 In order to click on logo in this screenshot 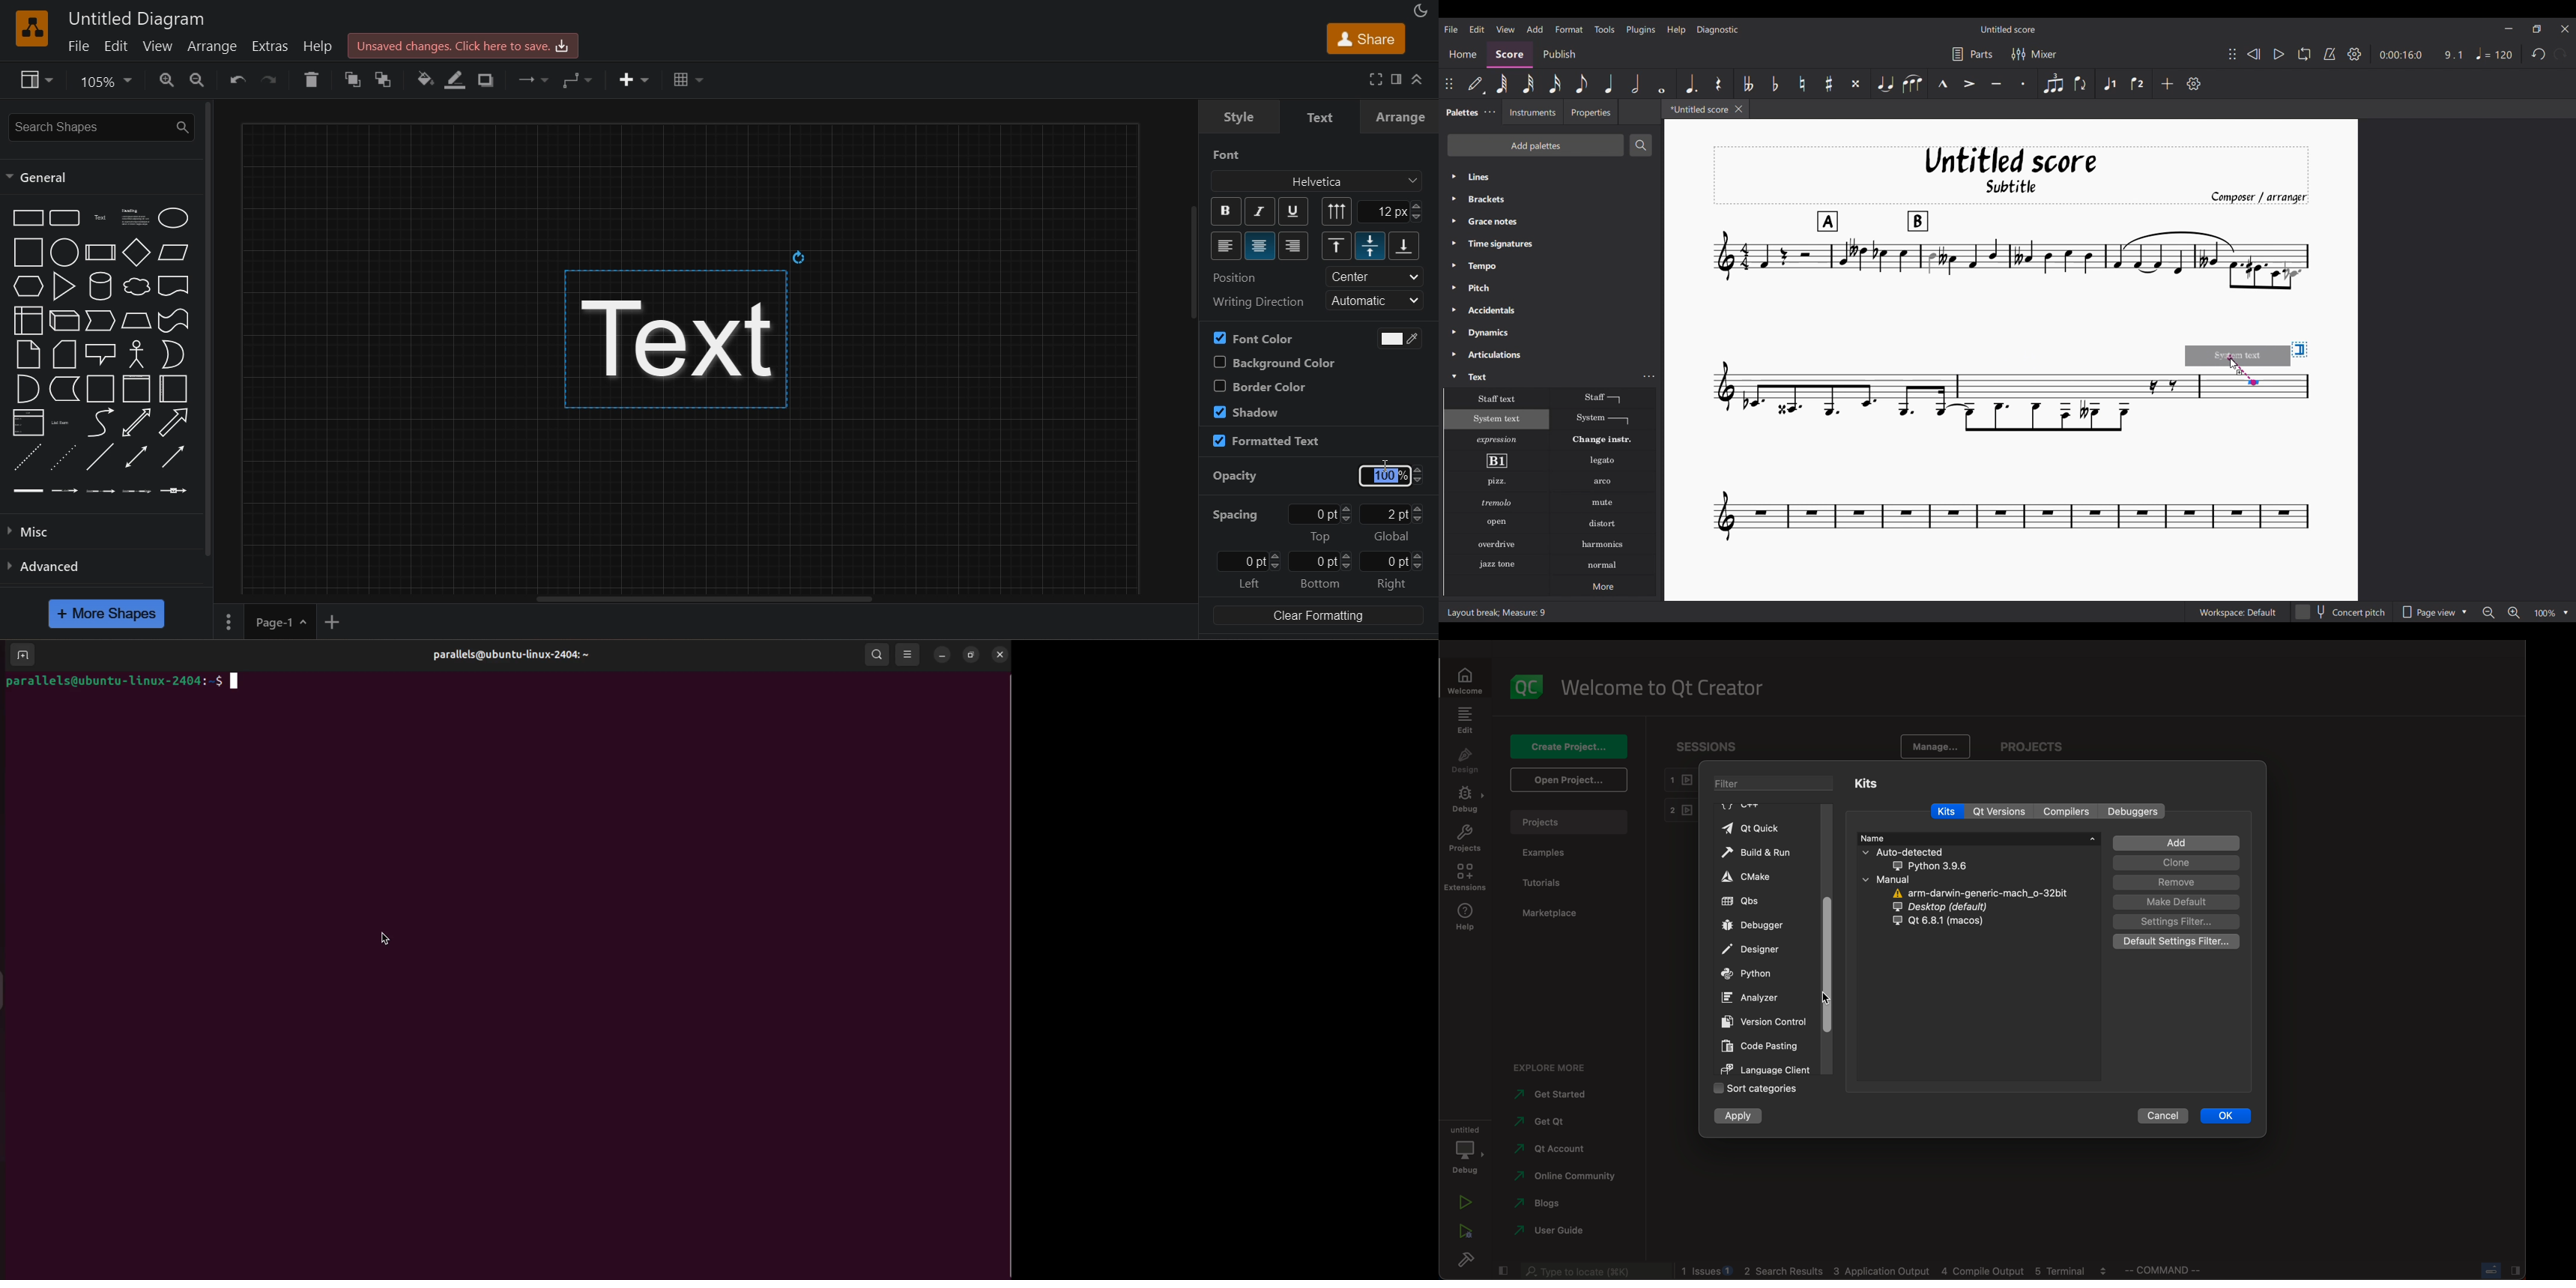, I will do `click(1523, 688)`.